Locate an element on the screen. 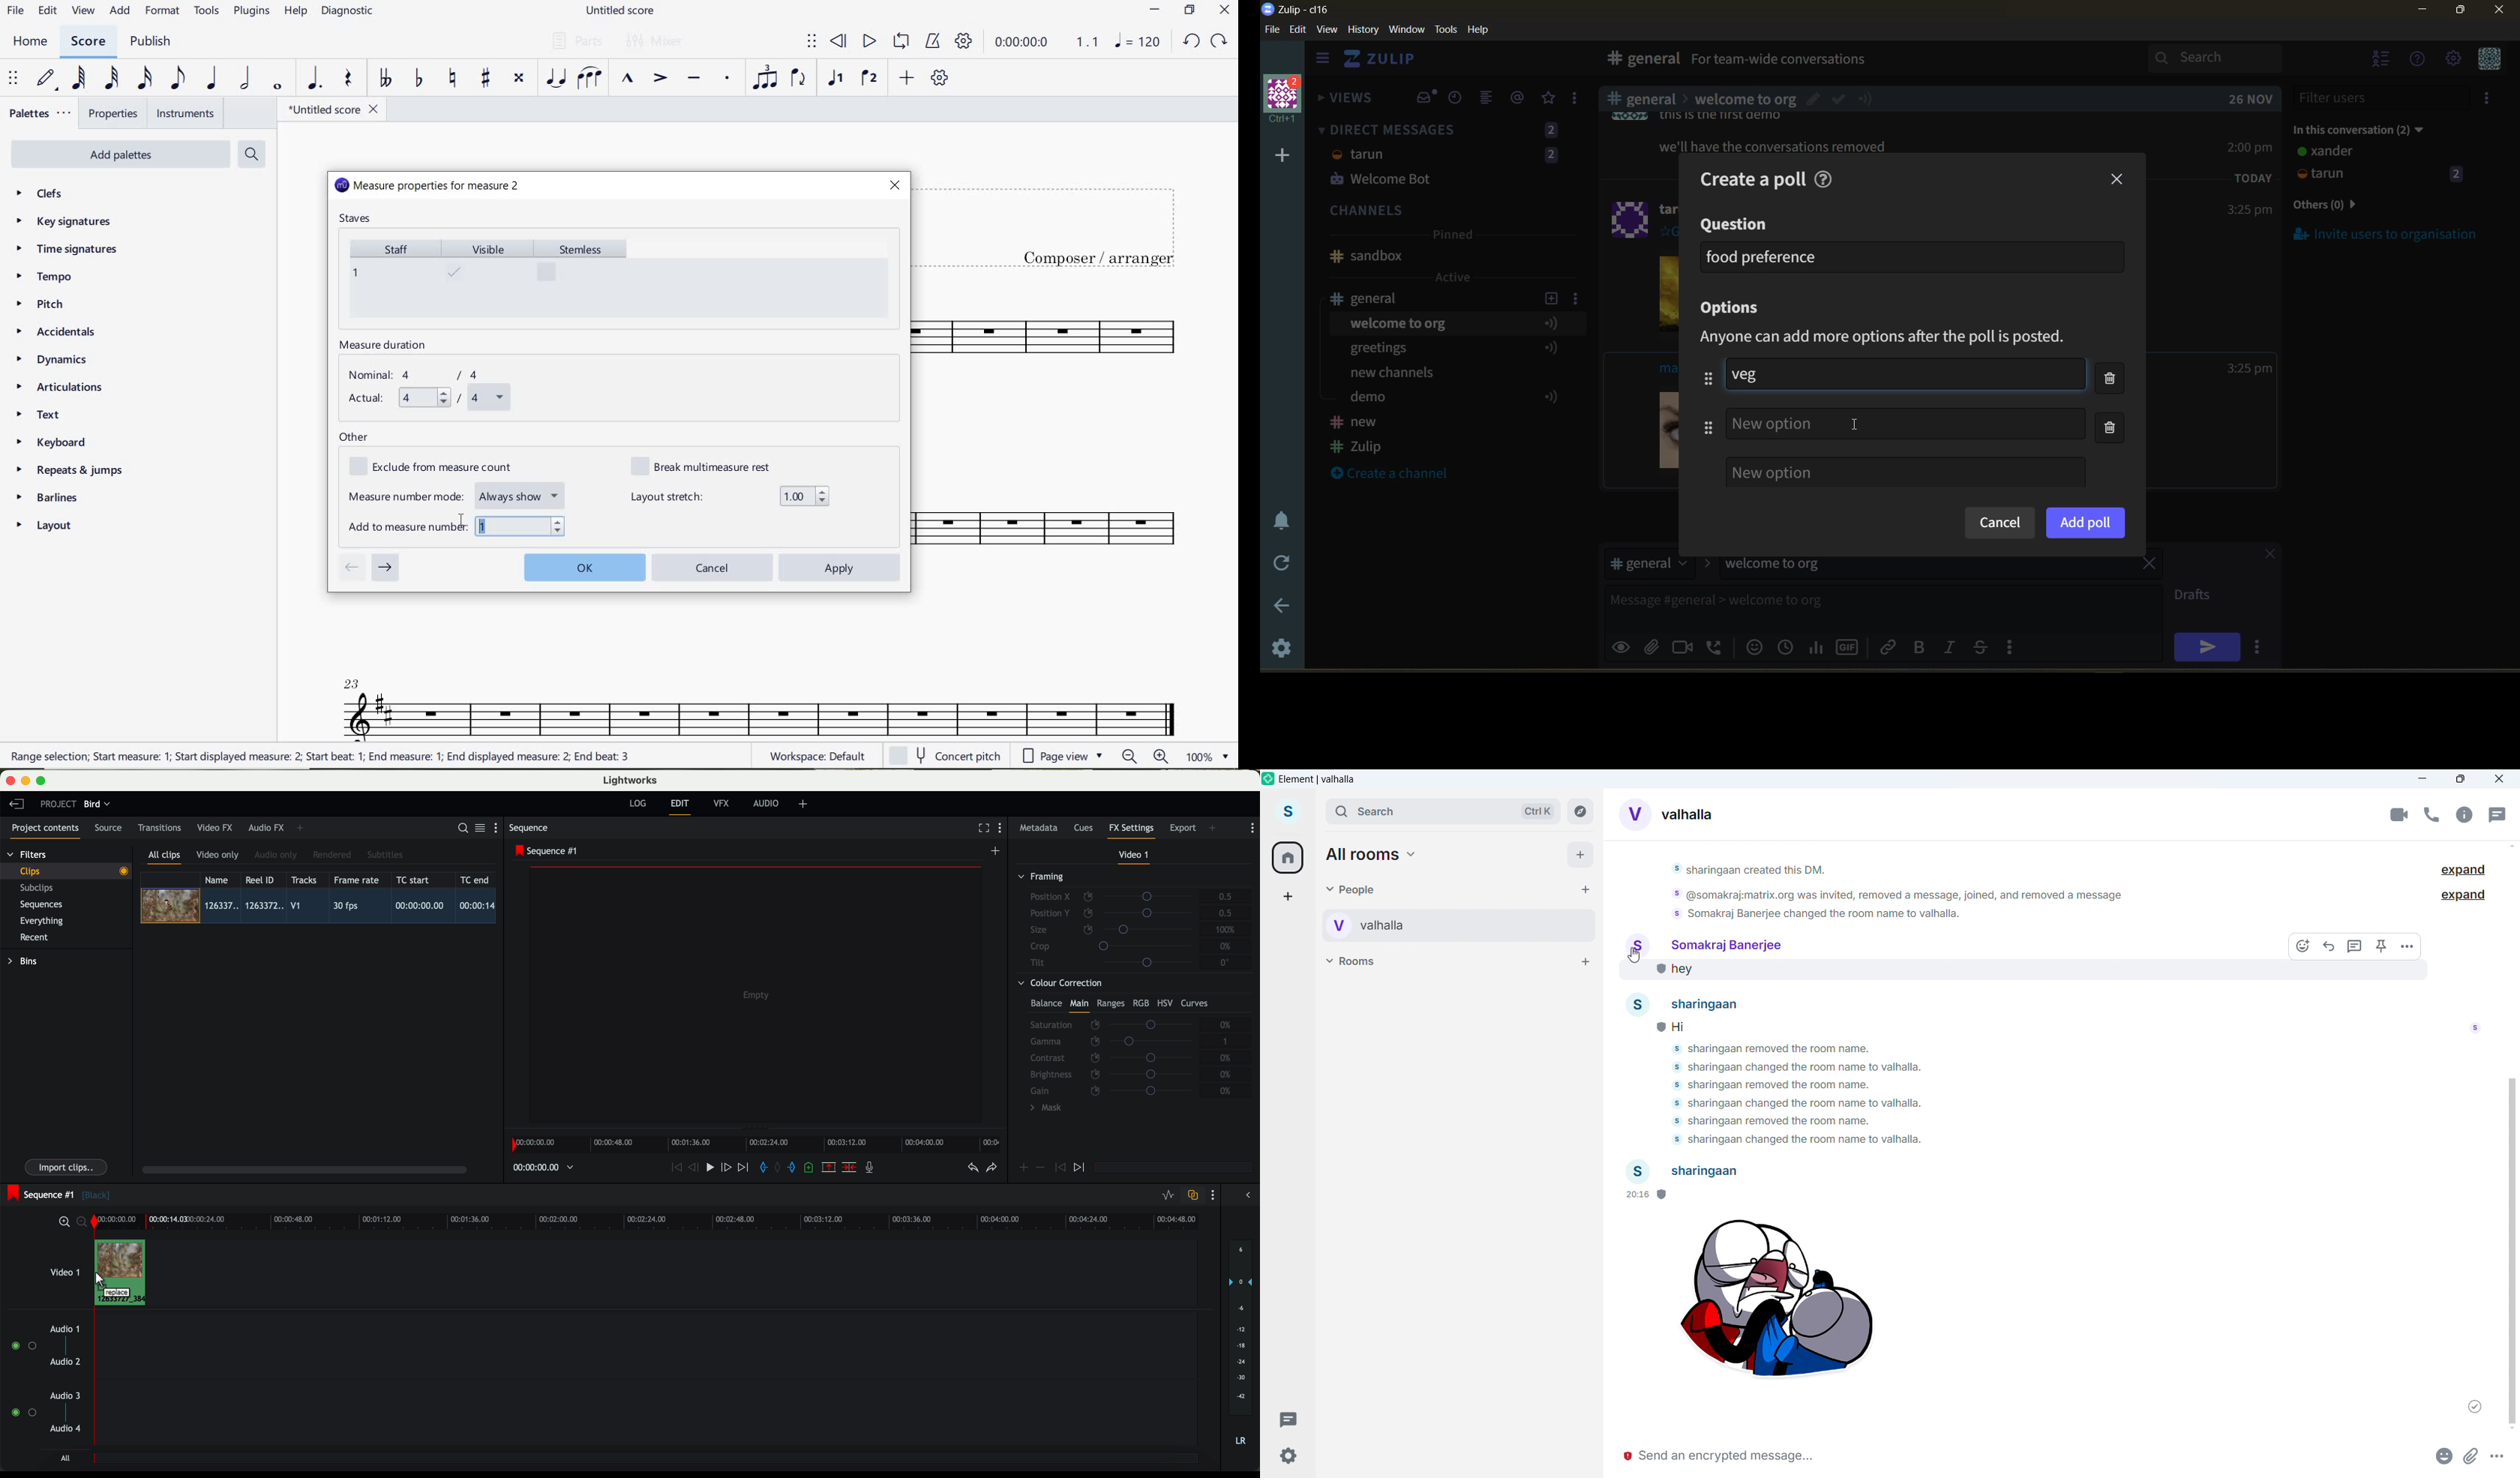  Vertical scroll bar is located at coordinates (2513, 1249).